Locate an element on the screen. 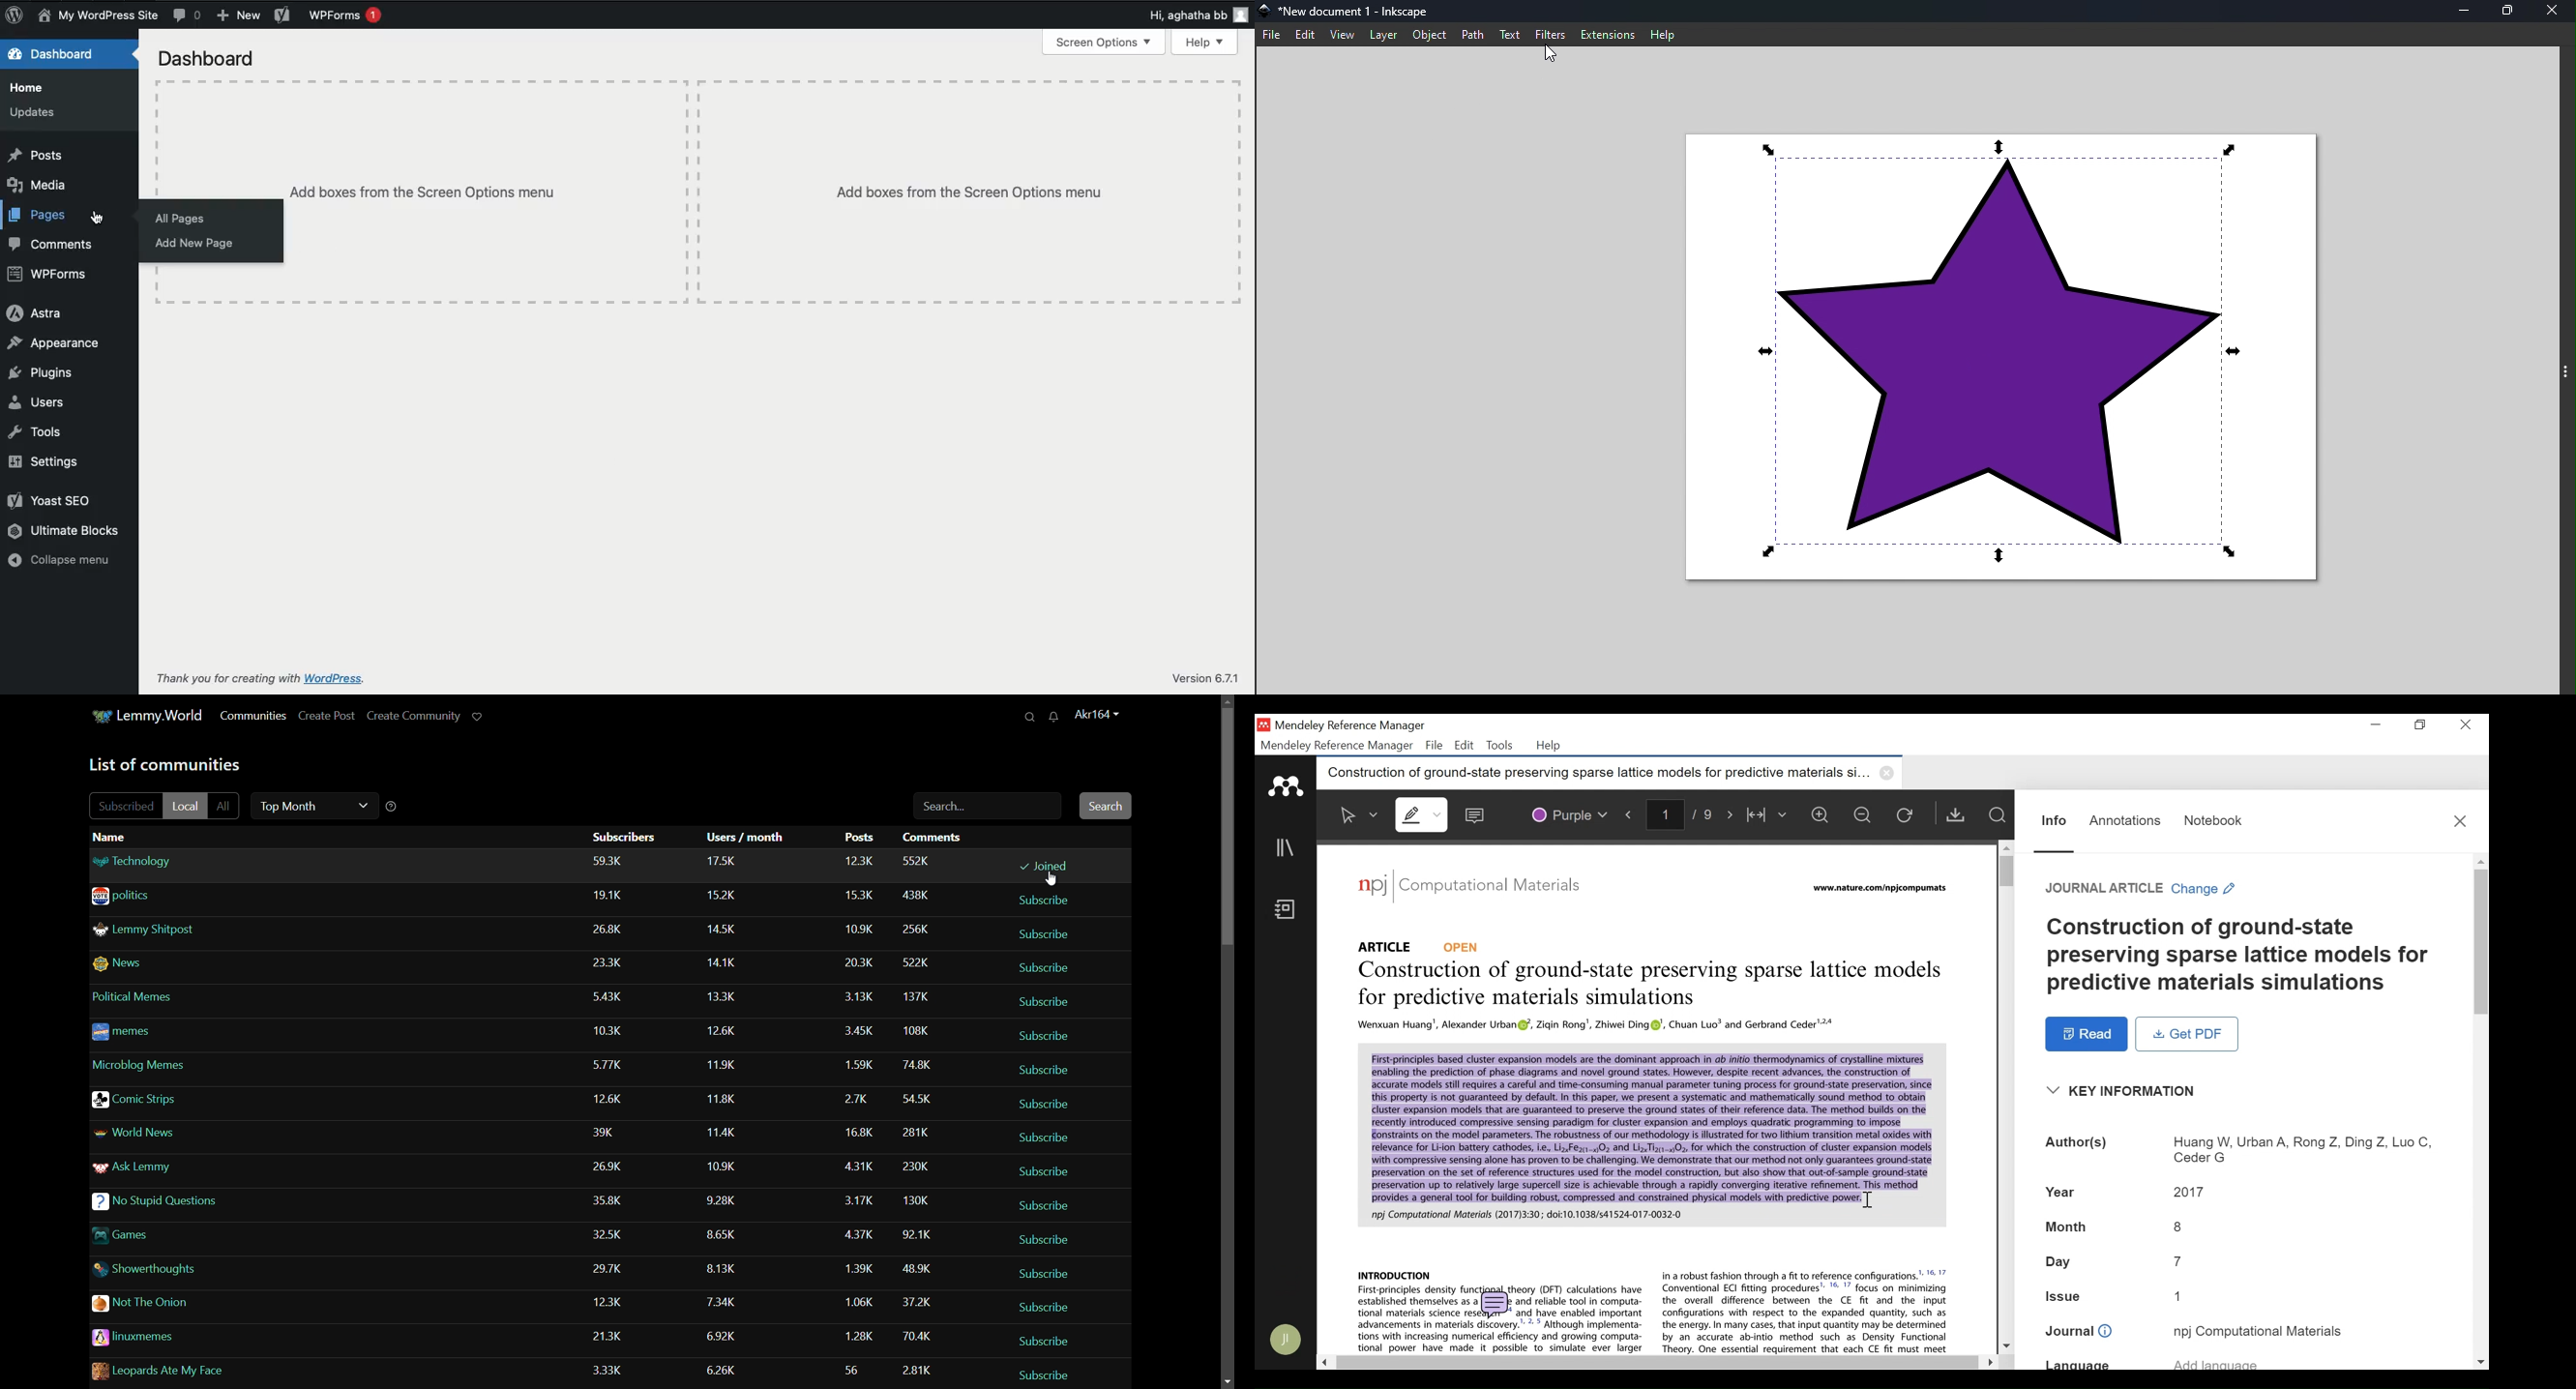 Image resolution: width=2576 pixels, height=1400 pixels. Horizontal Scroll bar is located at coordinates (1655, 1363).